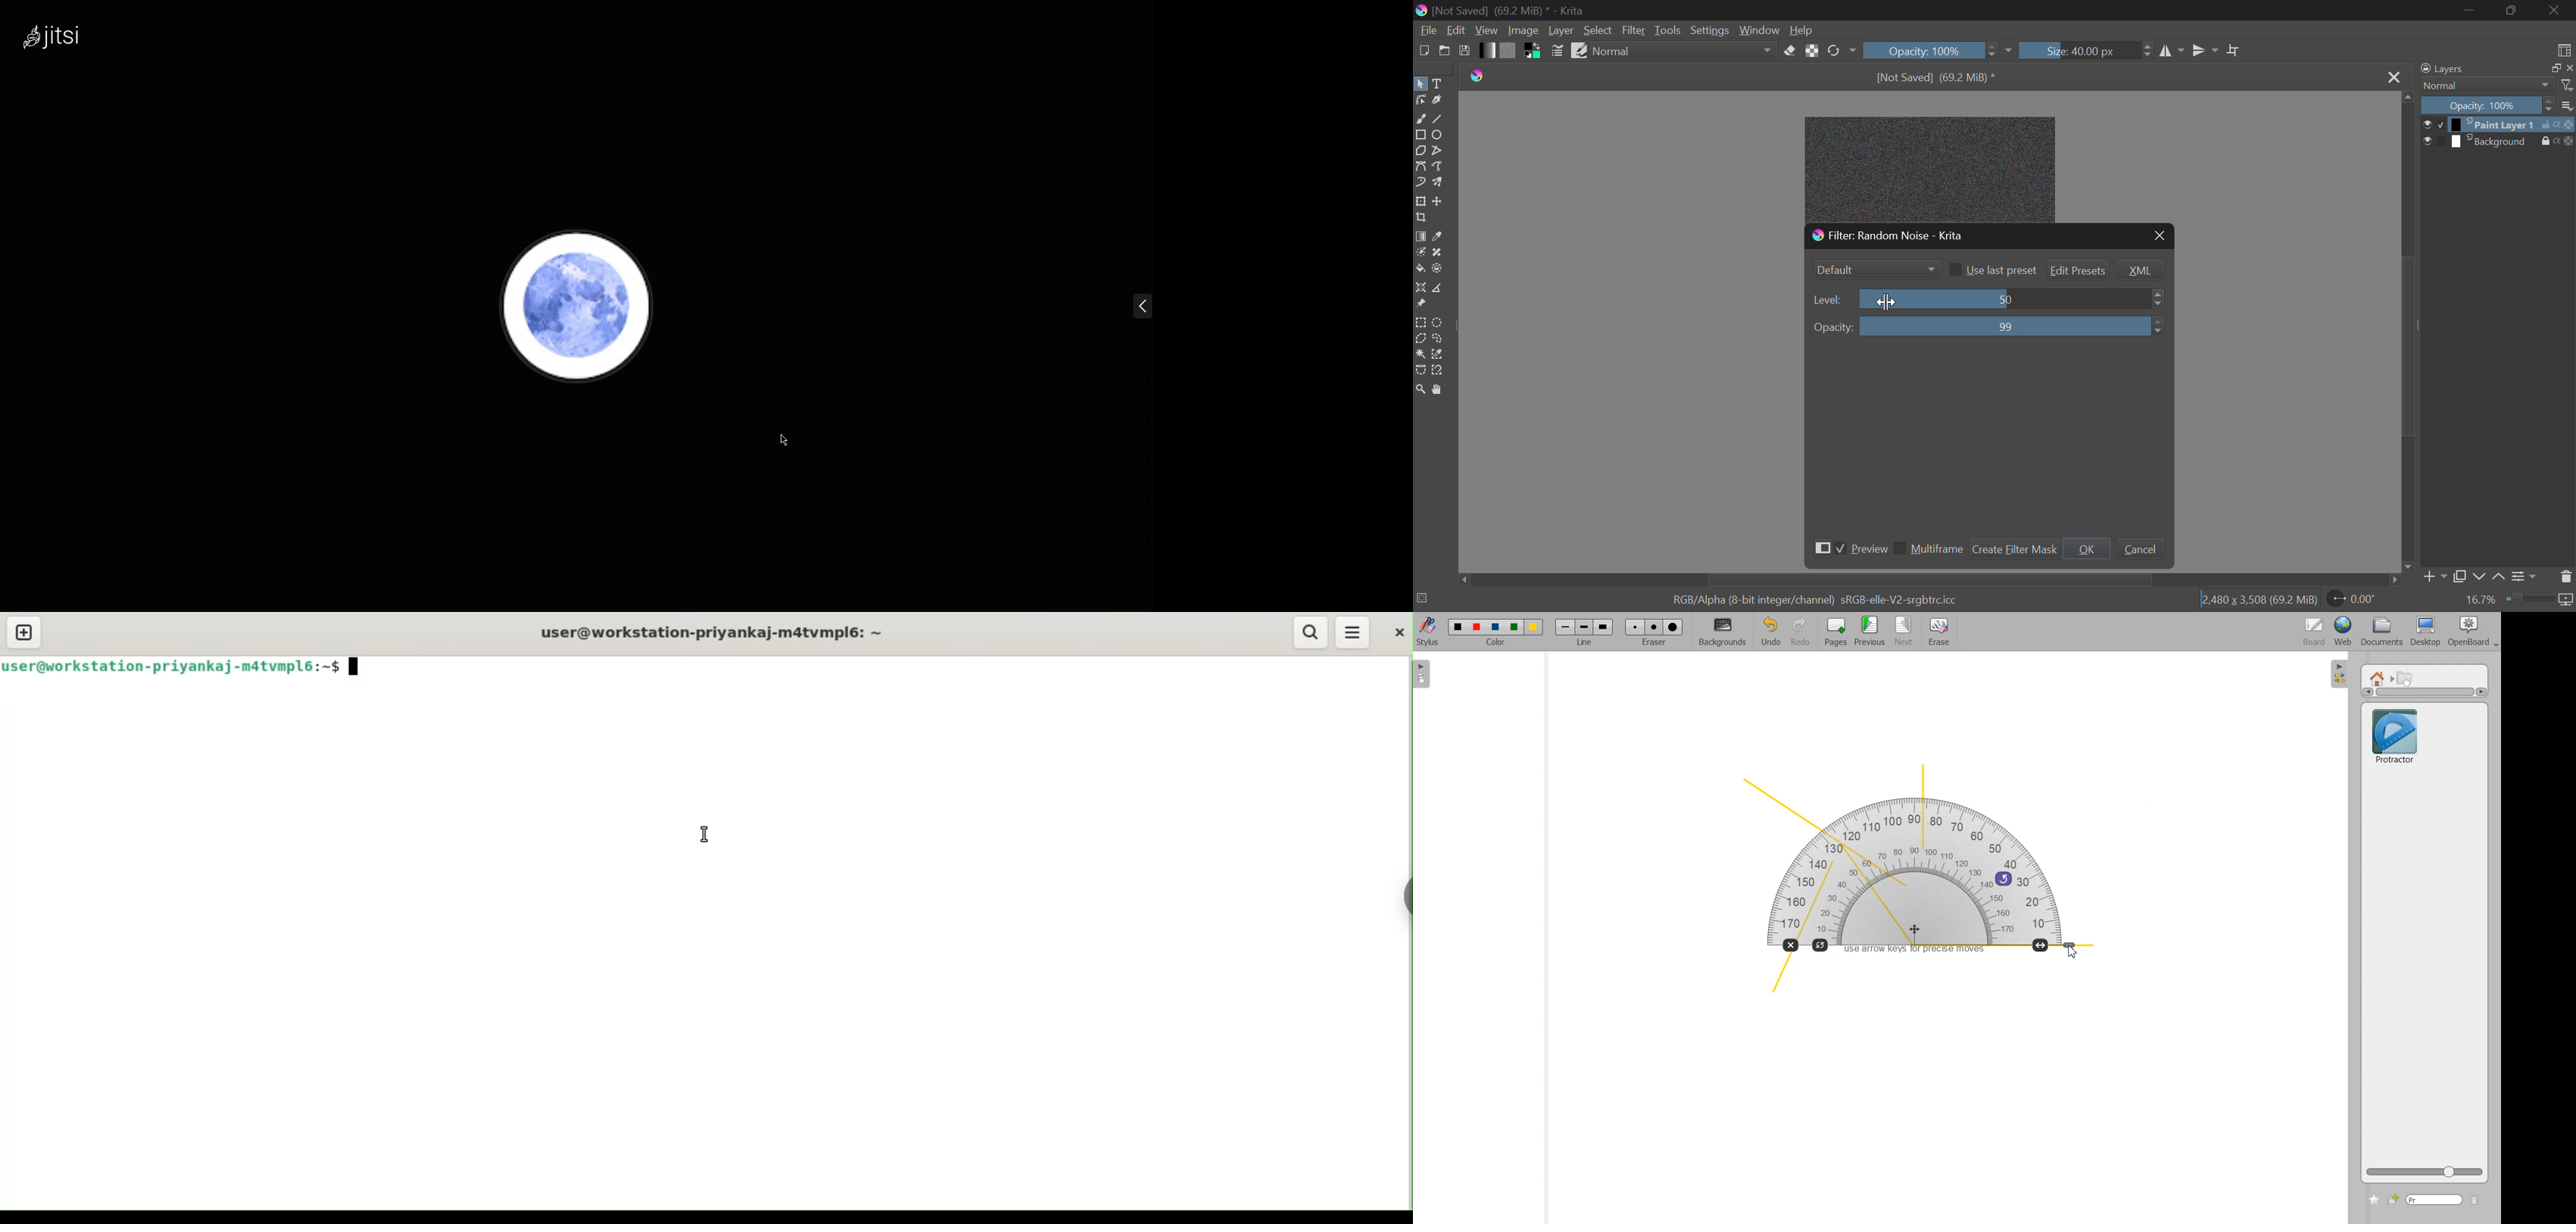 Image resolution: width=2576 pixels, height=1232 pixels. Describe the element at coordinates (1933, 234) in the screenshot. I see `filter random noise - krita` at that location.